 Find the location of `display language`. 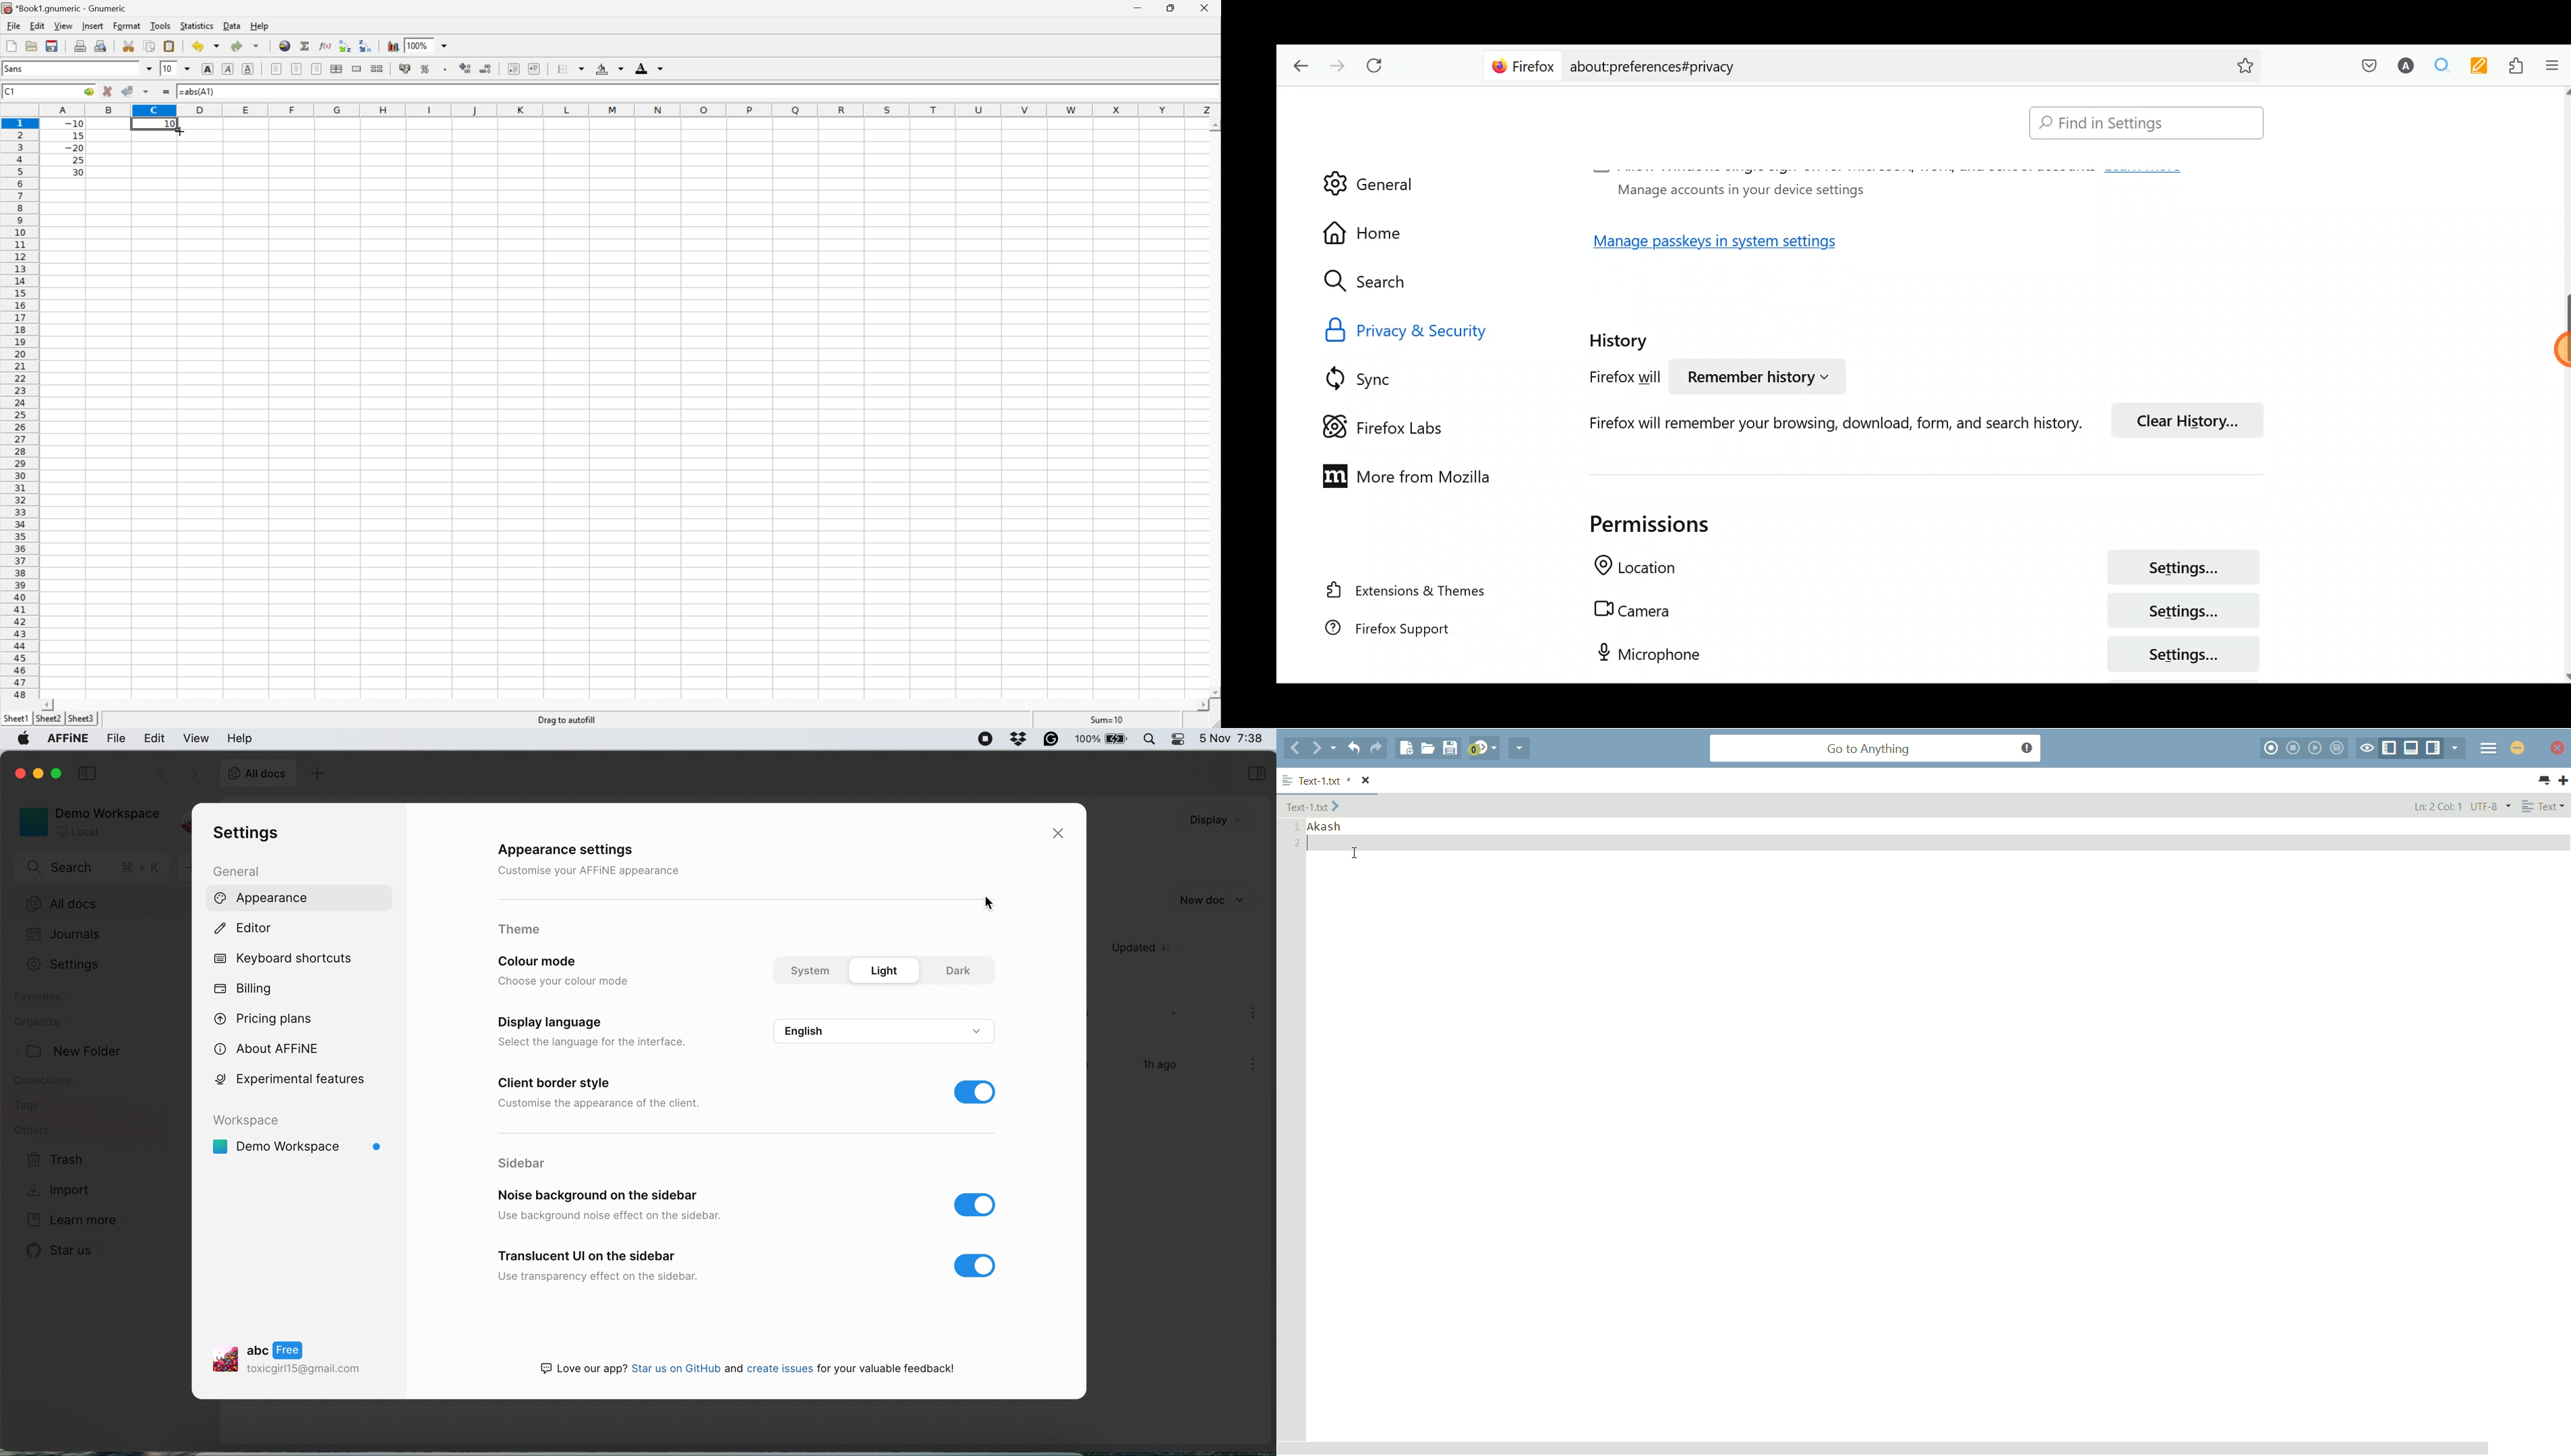

display language is located at coordinates (549, 1023).